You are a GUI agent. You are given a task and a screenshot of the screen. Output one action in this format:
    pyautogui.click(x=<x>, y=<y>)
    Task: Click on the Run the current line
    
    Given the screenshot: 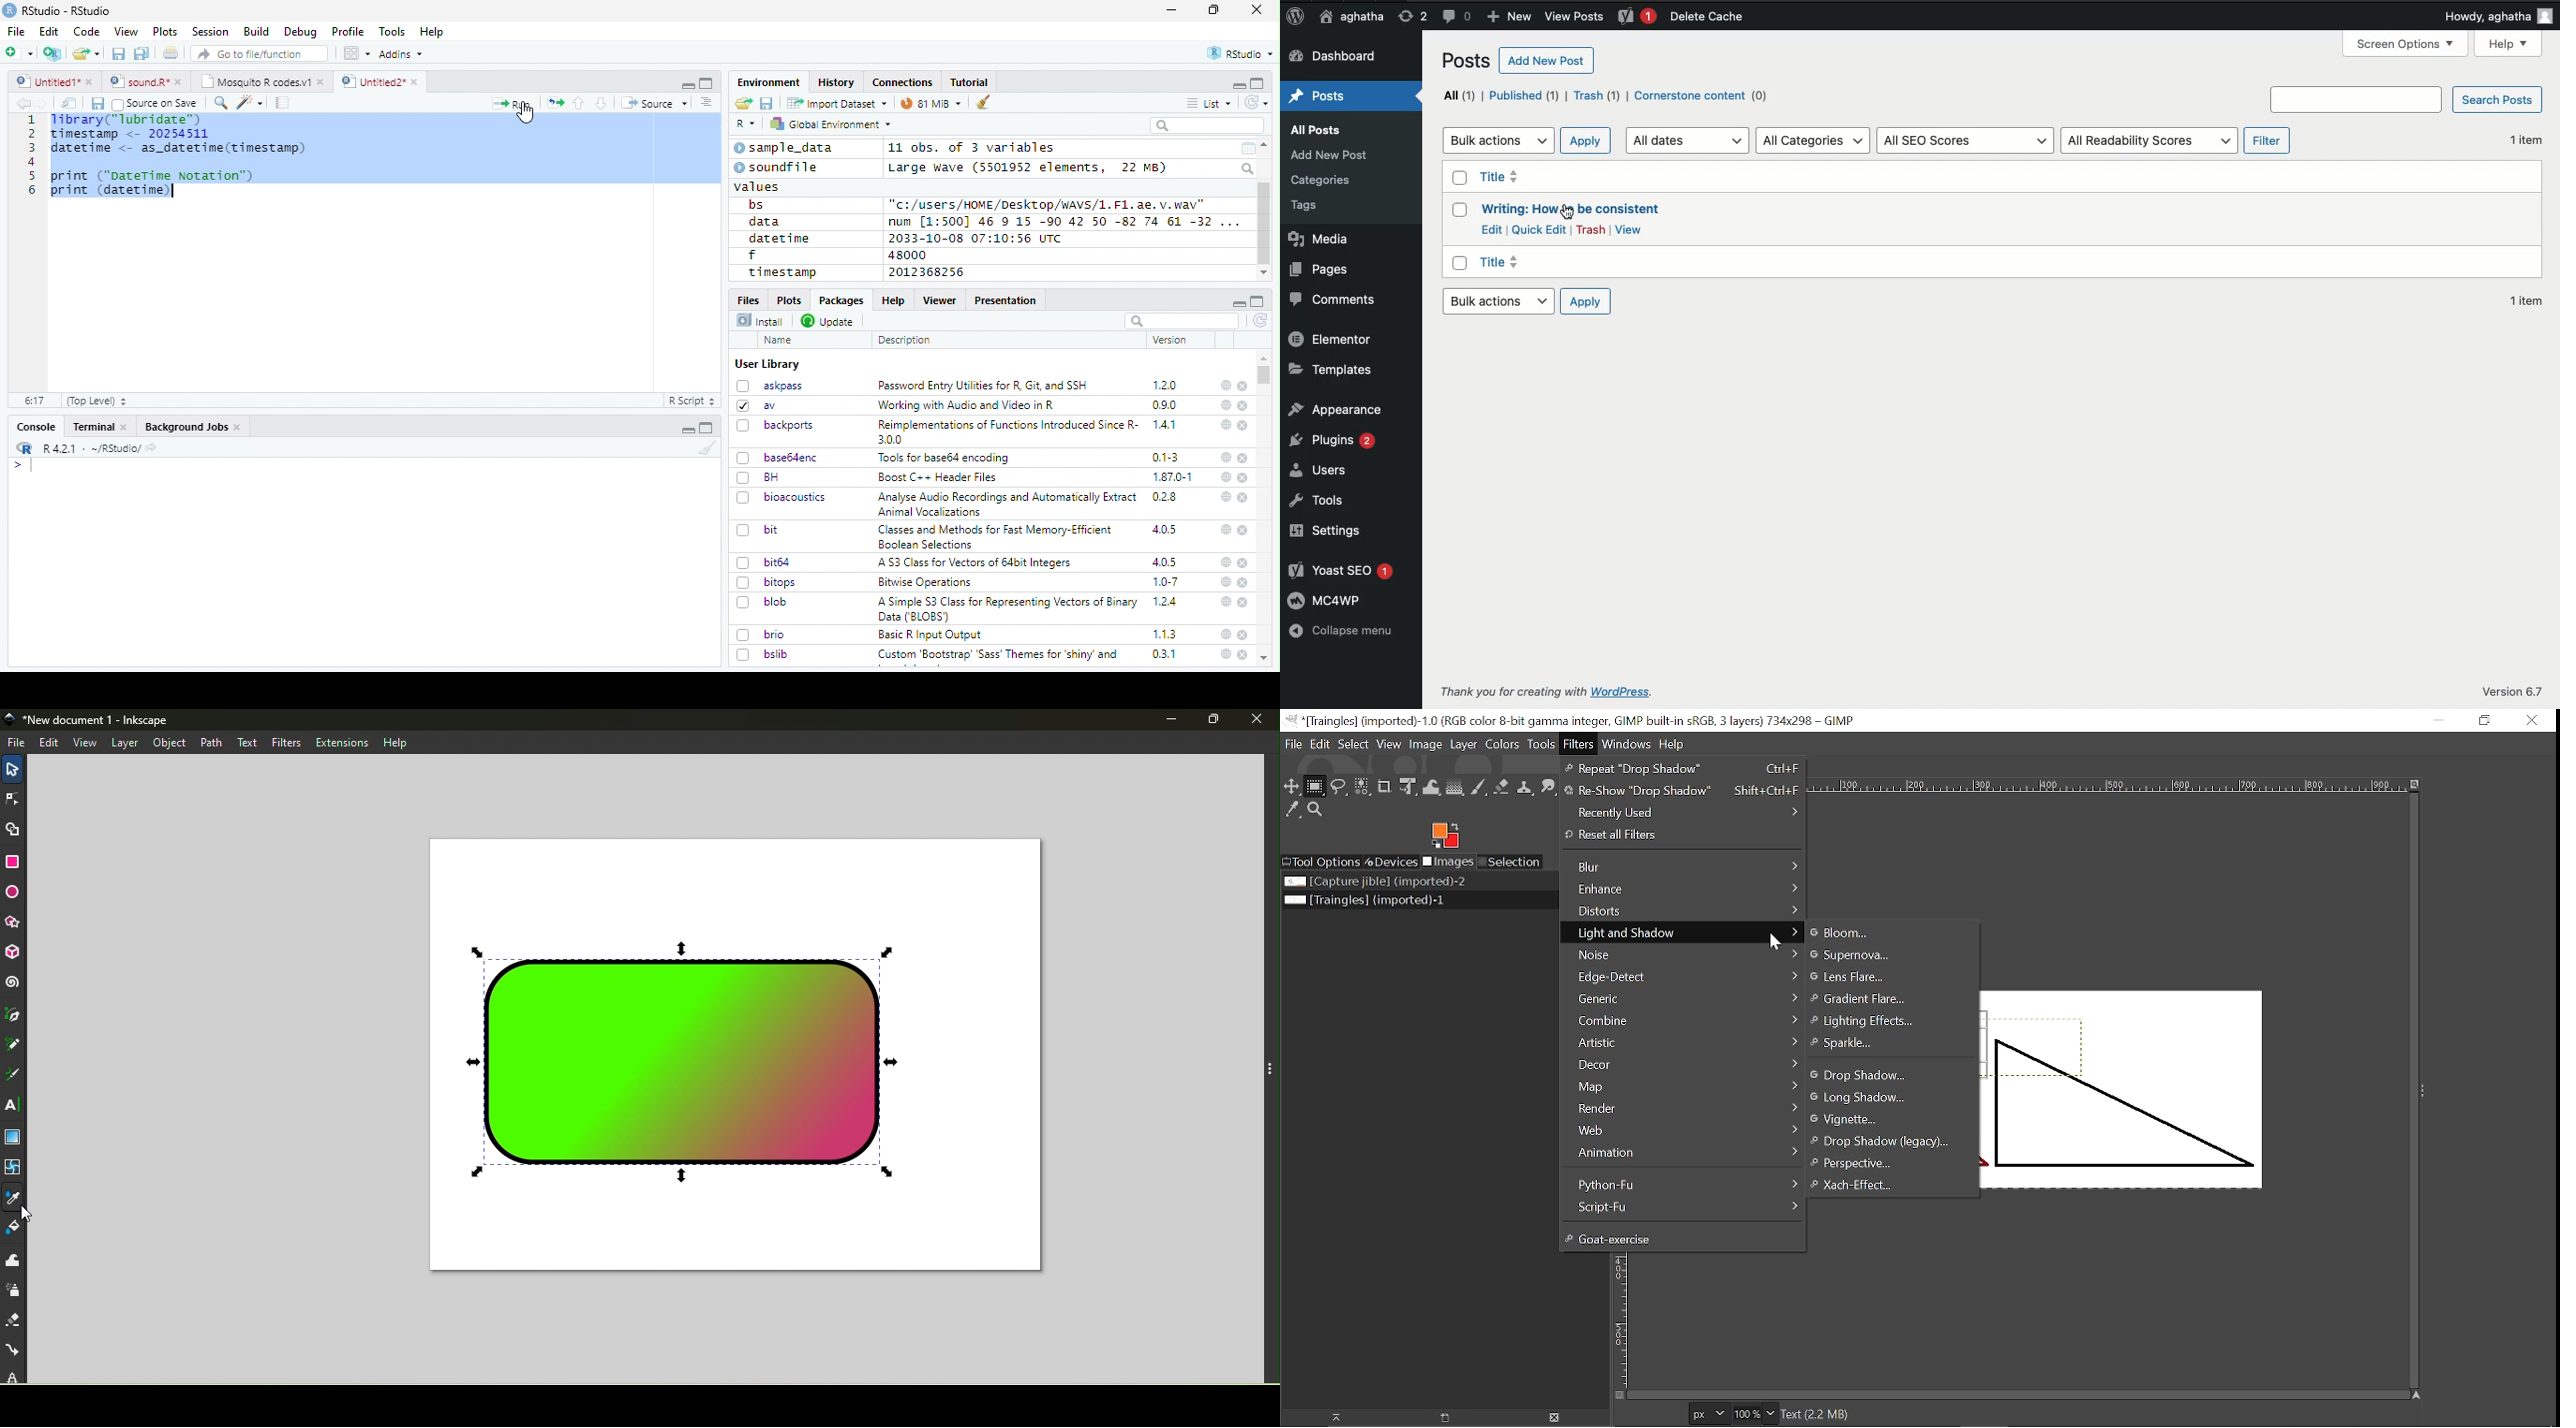 What is the action you would take?
    pyautogui.click(x=512, y=103)
    